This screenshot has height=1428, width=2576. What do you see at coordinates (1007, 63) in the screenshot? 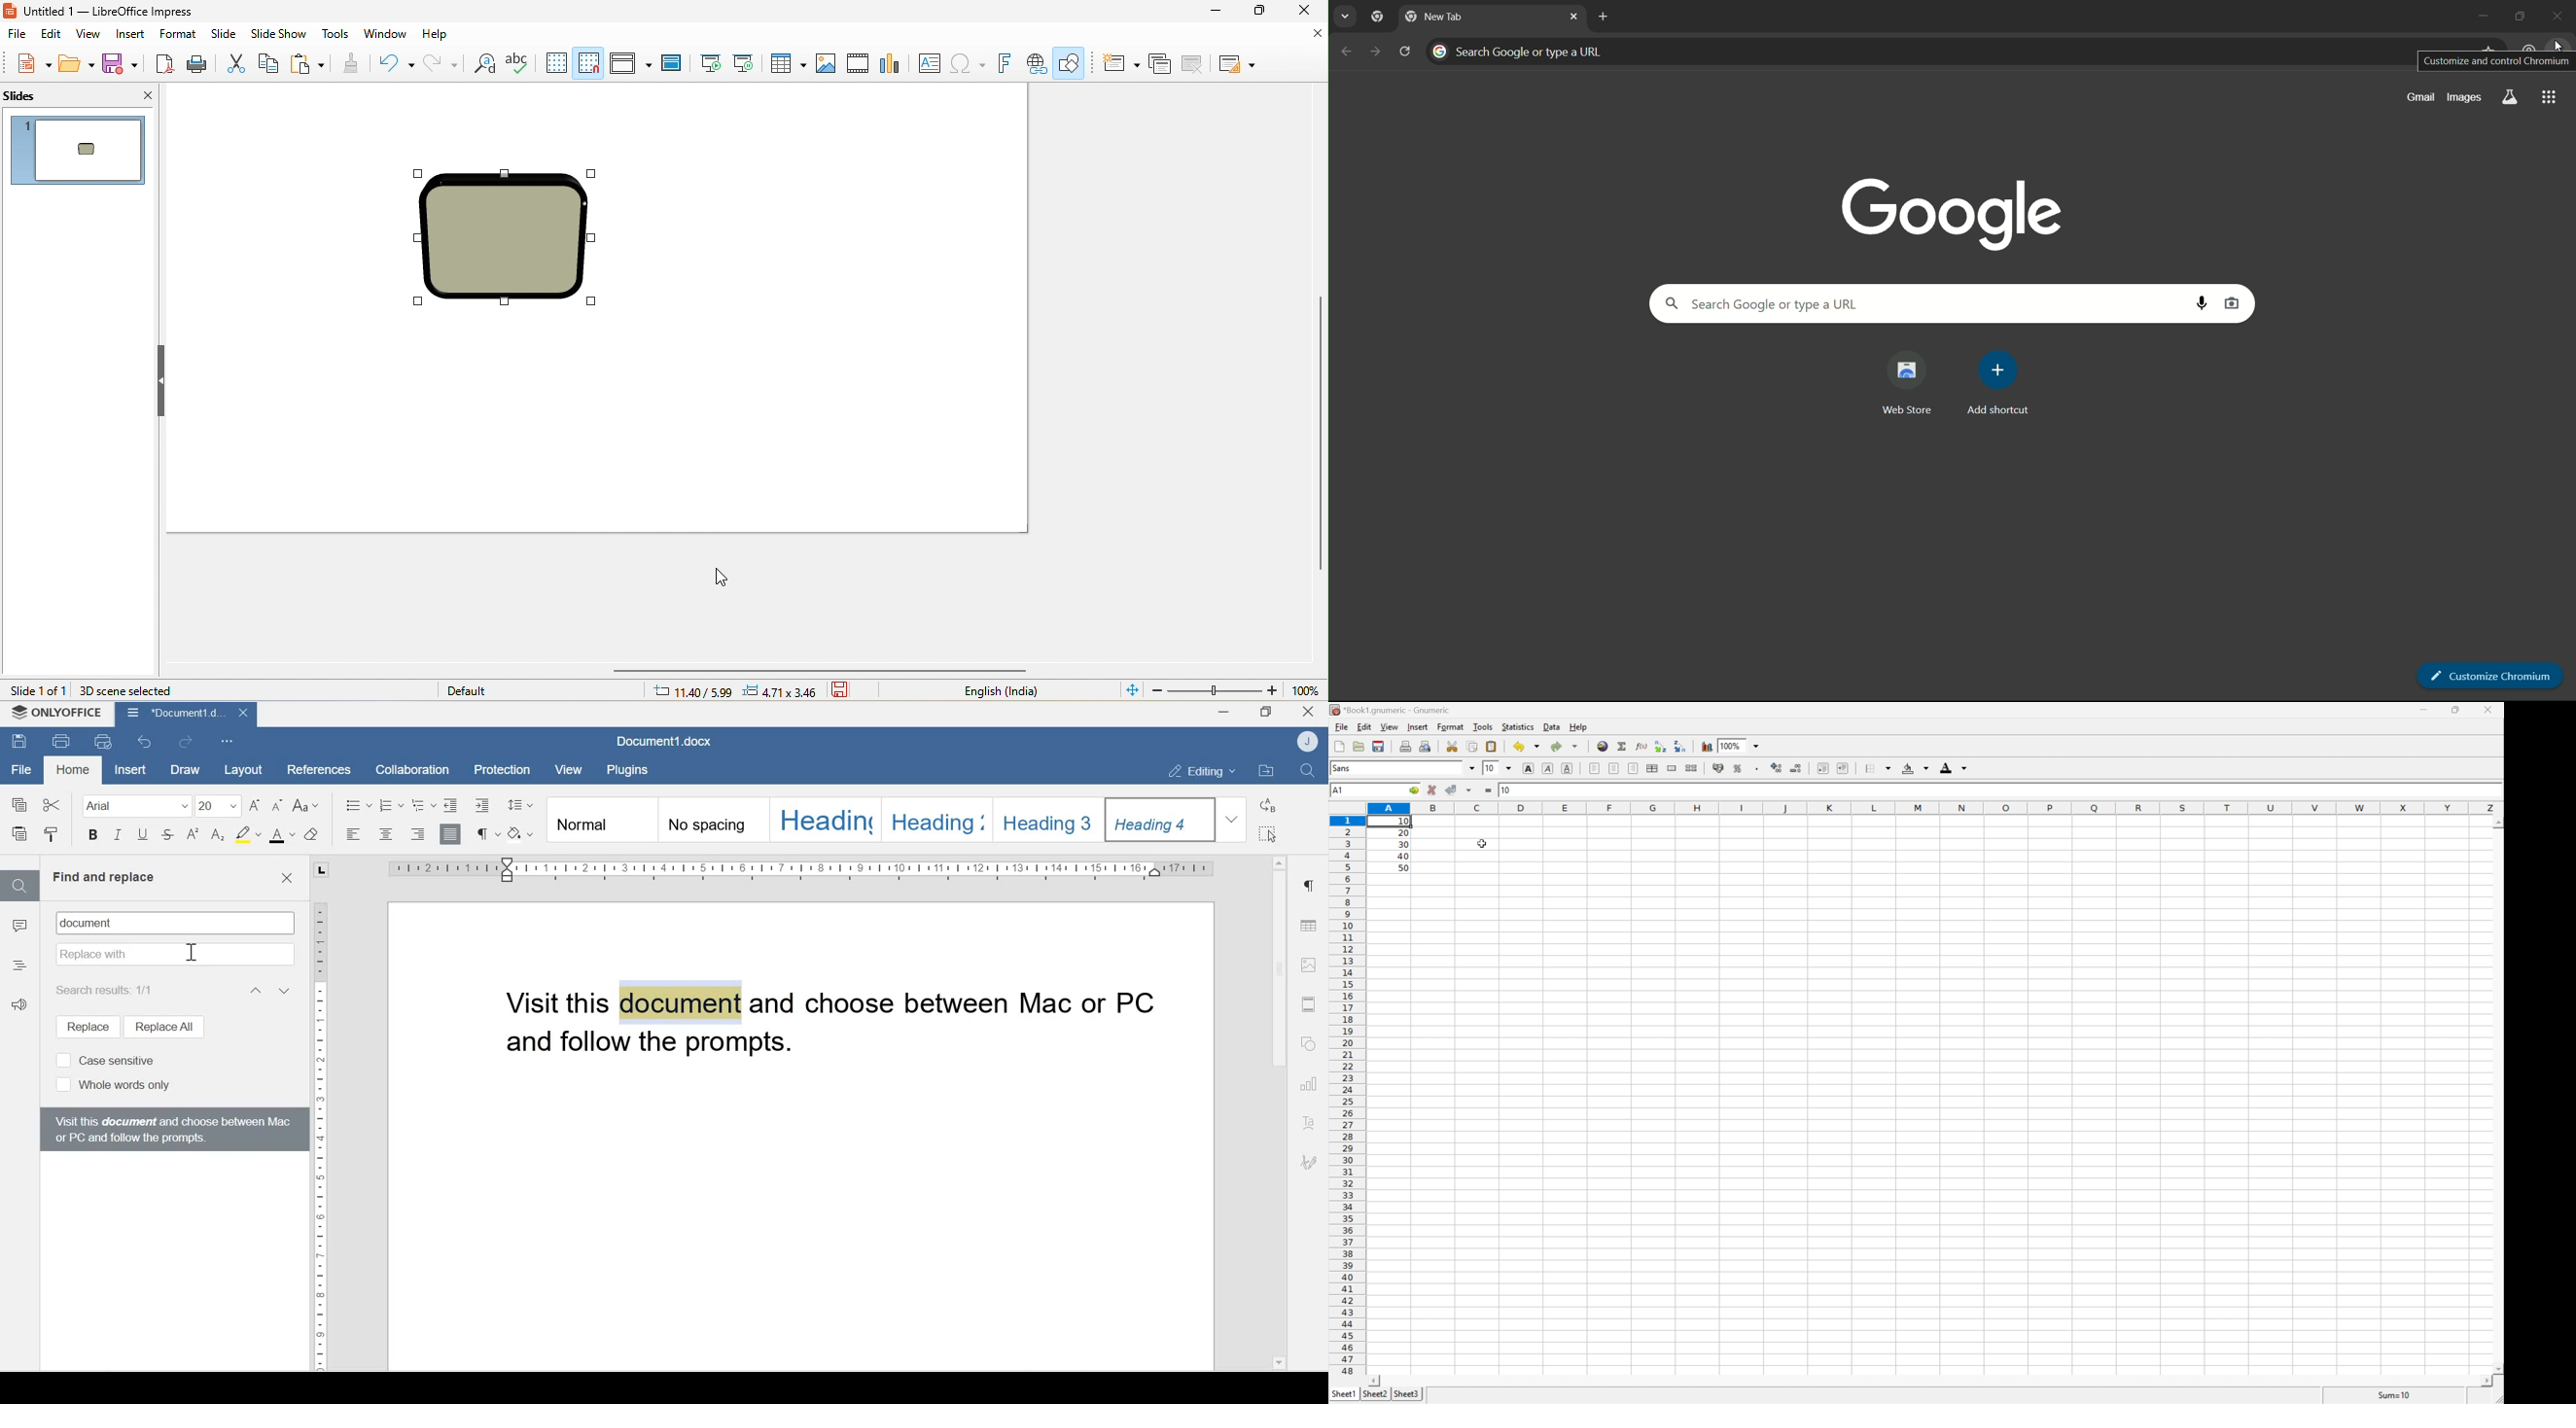
I see `fontwork text` at bounding box center [1007, 63].